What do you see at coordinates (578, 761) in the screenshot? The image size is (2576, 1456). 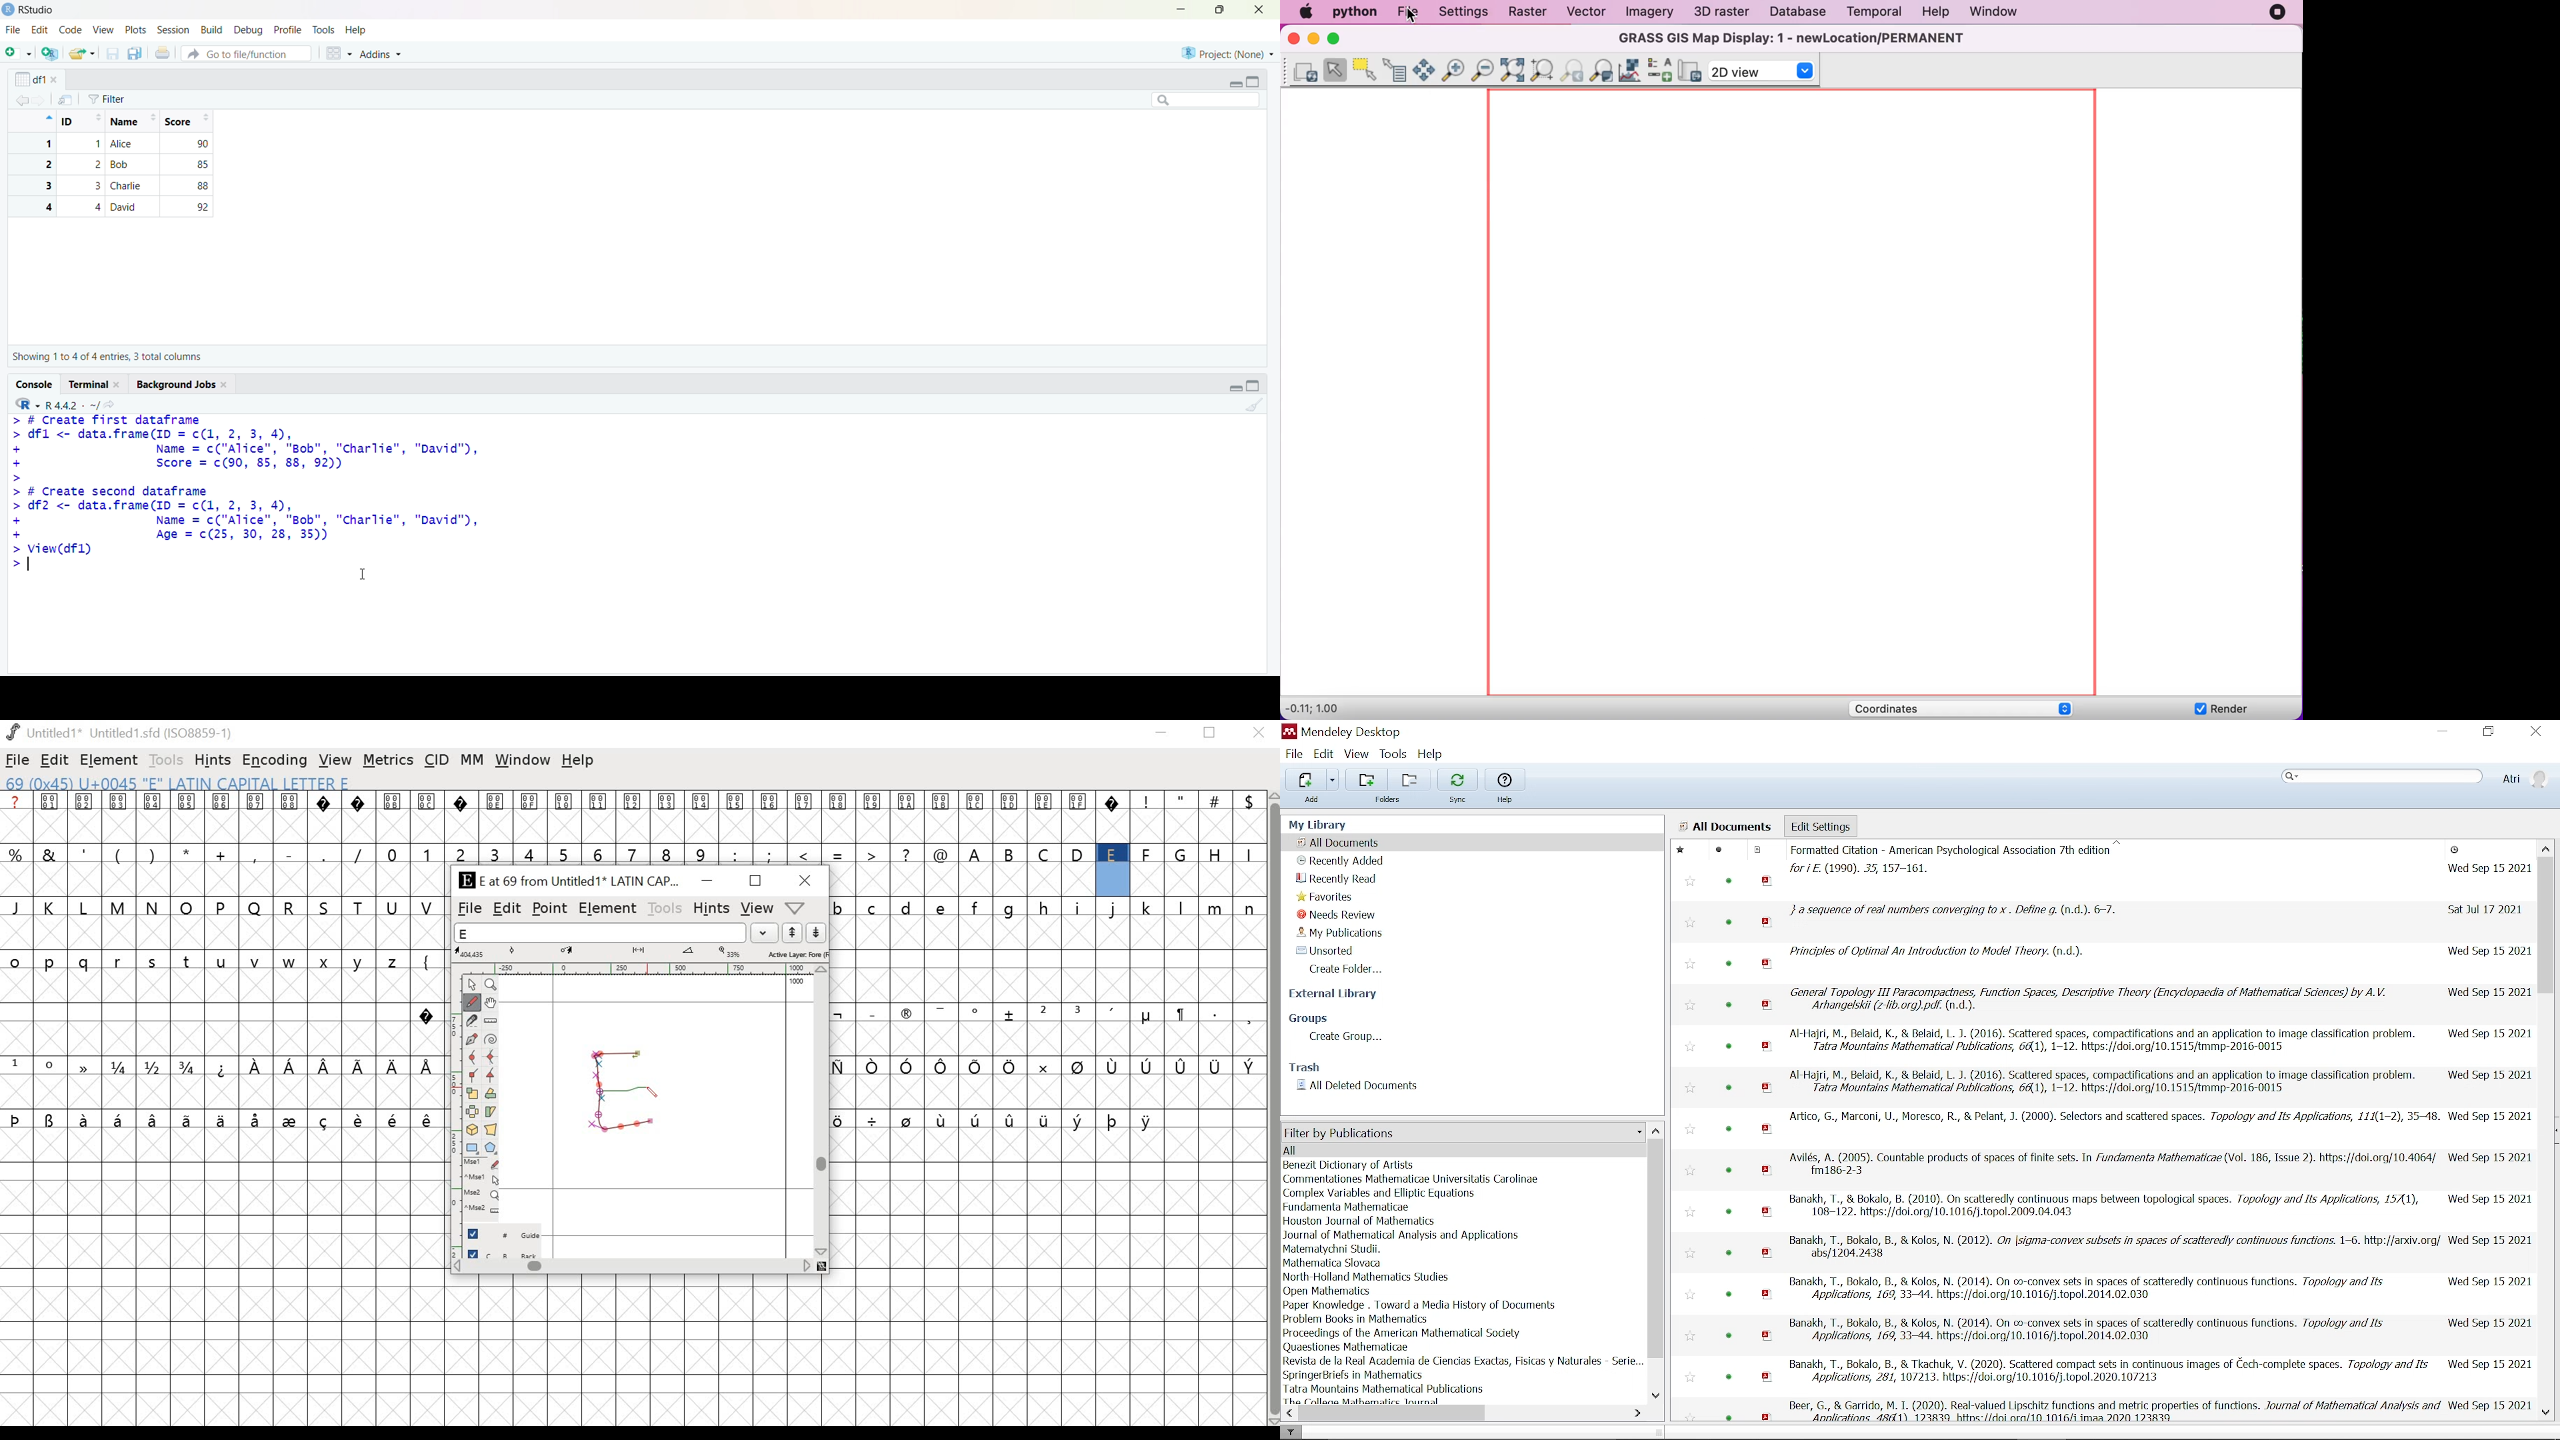 I see `help` at bounding box center [578, 761].